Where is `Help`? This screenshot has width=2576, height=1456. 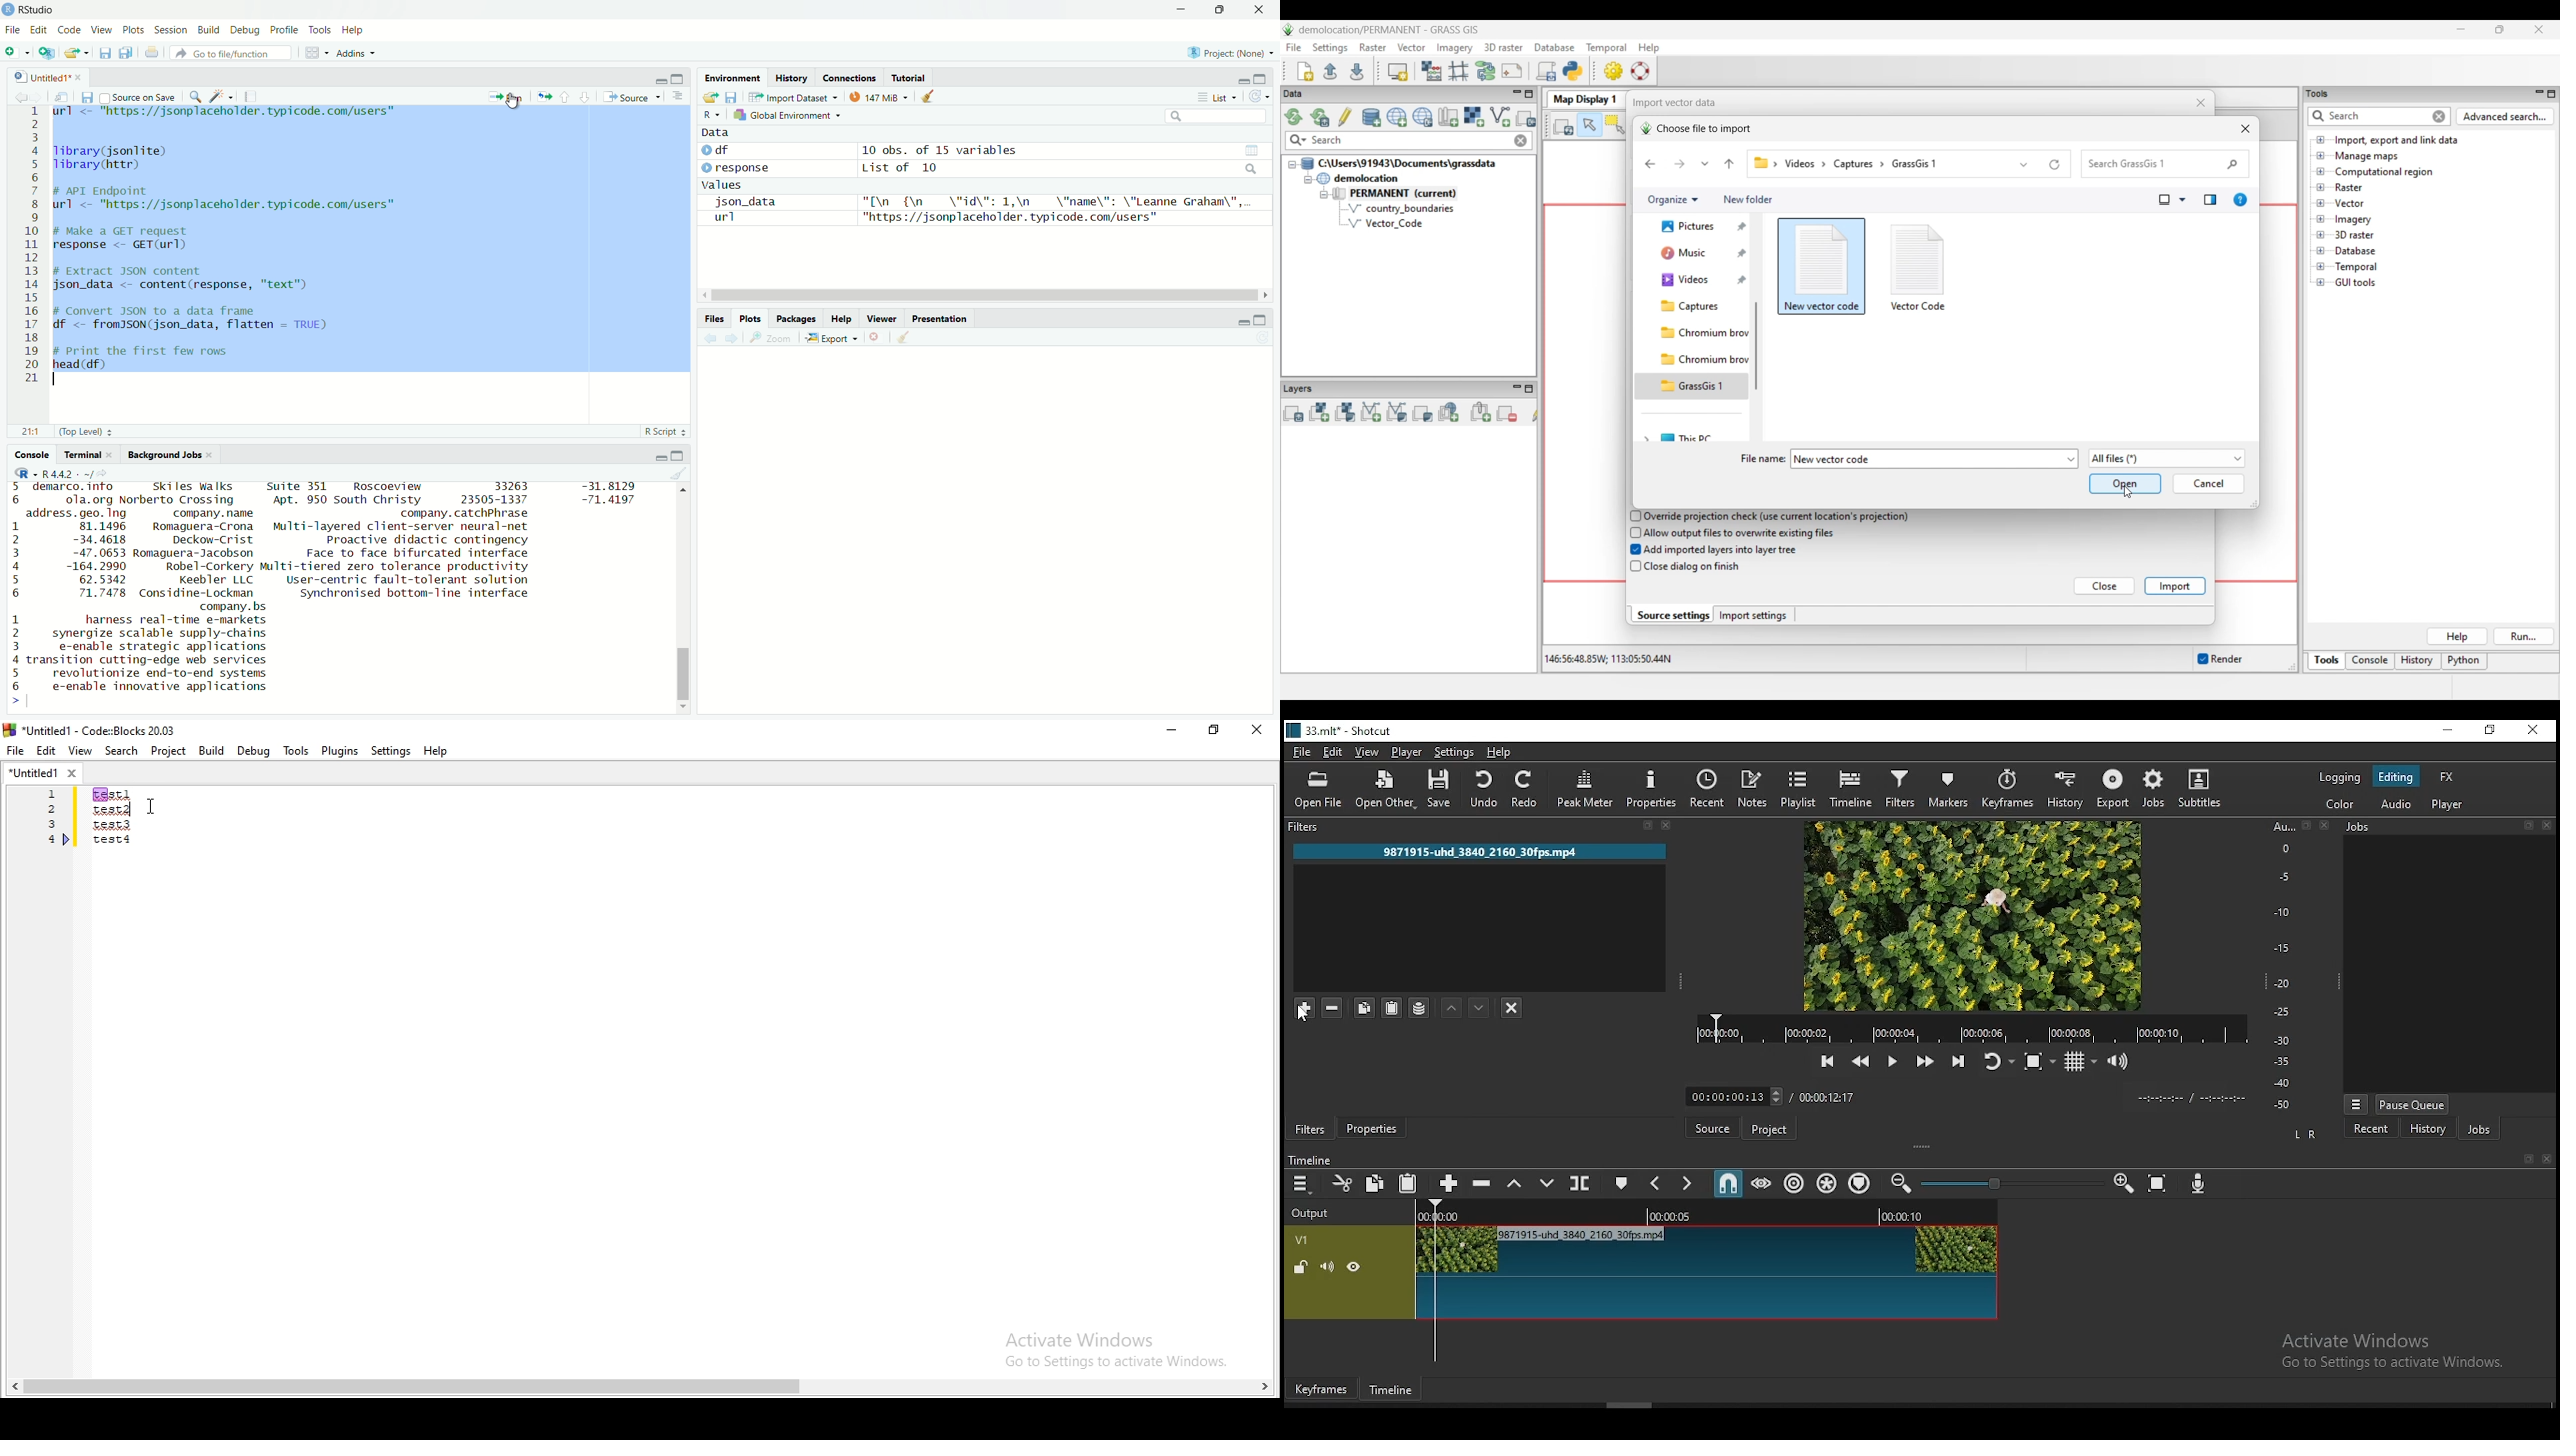
Help is located at coordinates (353, 31).